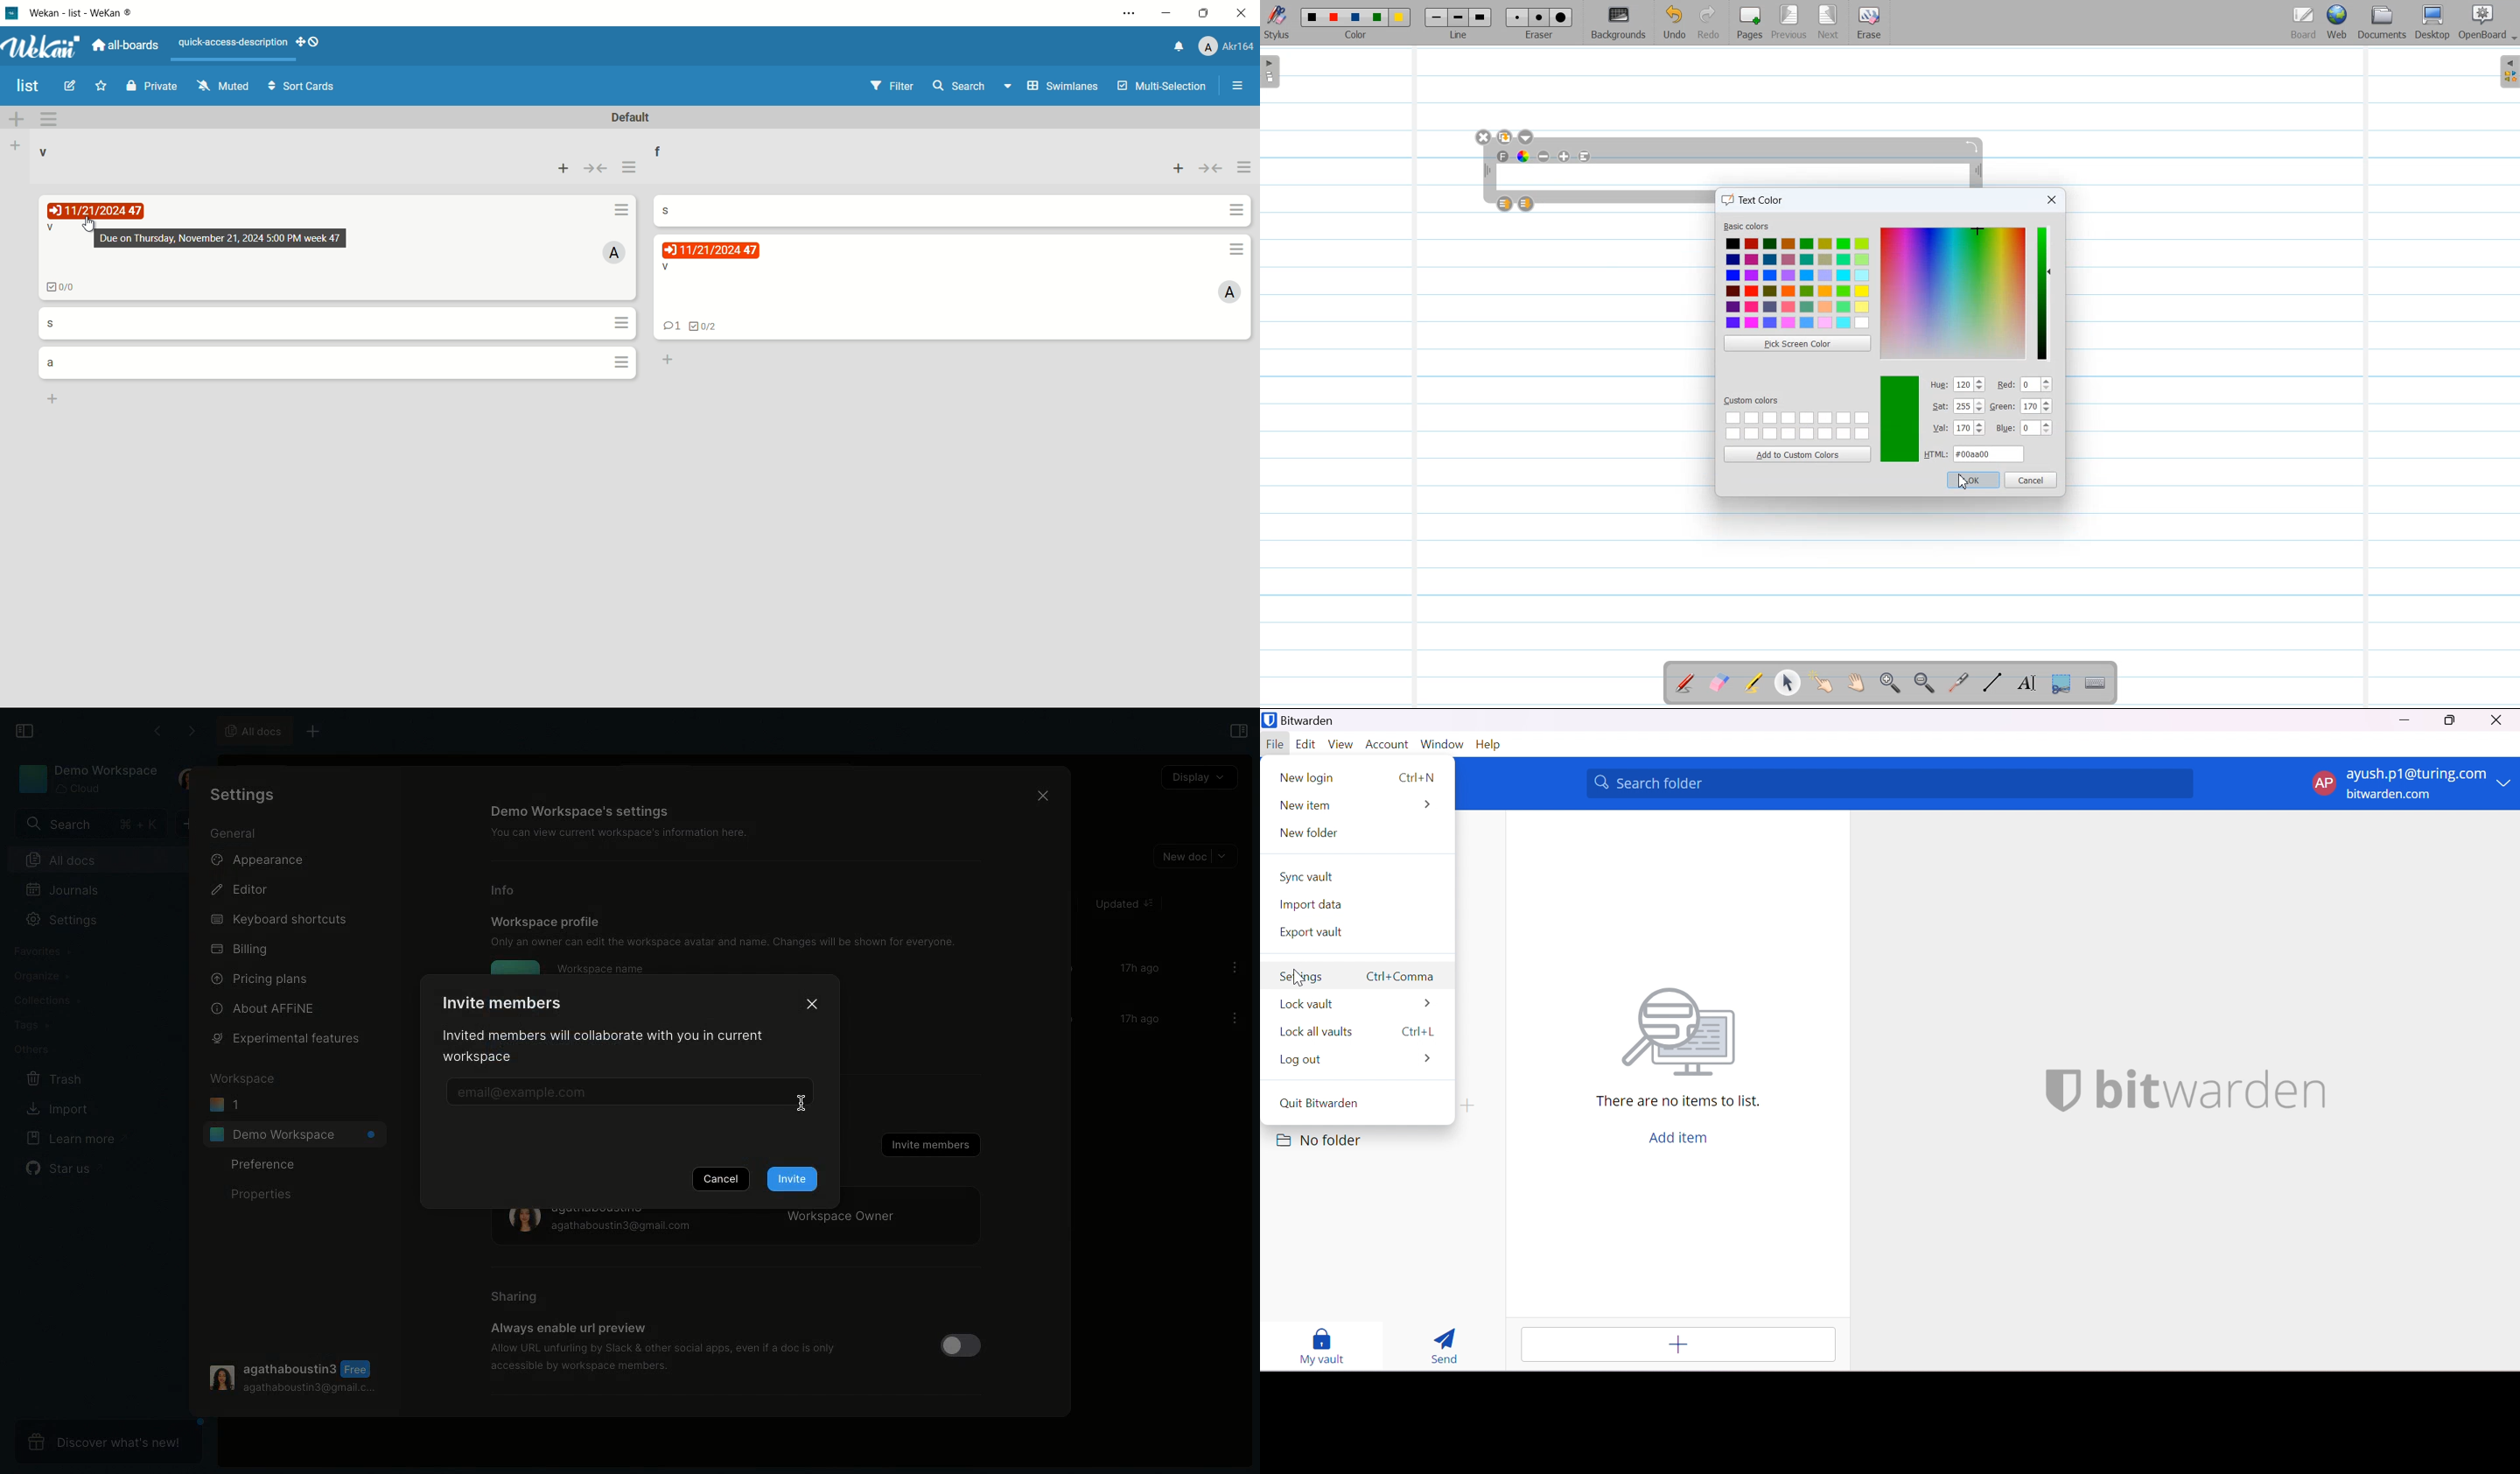 The width and height of the screenshot is (2520, 1484). What do you see at coordinates (1194, 857) in the screenshot?
I see `New doc` at bounding box center [1194, 857].